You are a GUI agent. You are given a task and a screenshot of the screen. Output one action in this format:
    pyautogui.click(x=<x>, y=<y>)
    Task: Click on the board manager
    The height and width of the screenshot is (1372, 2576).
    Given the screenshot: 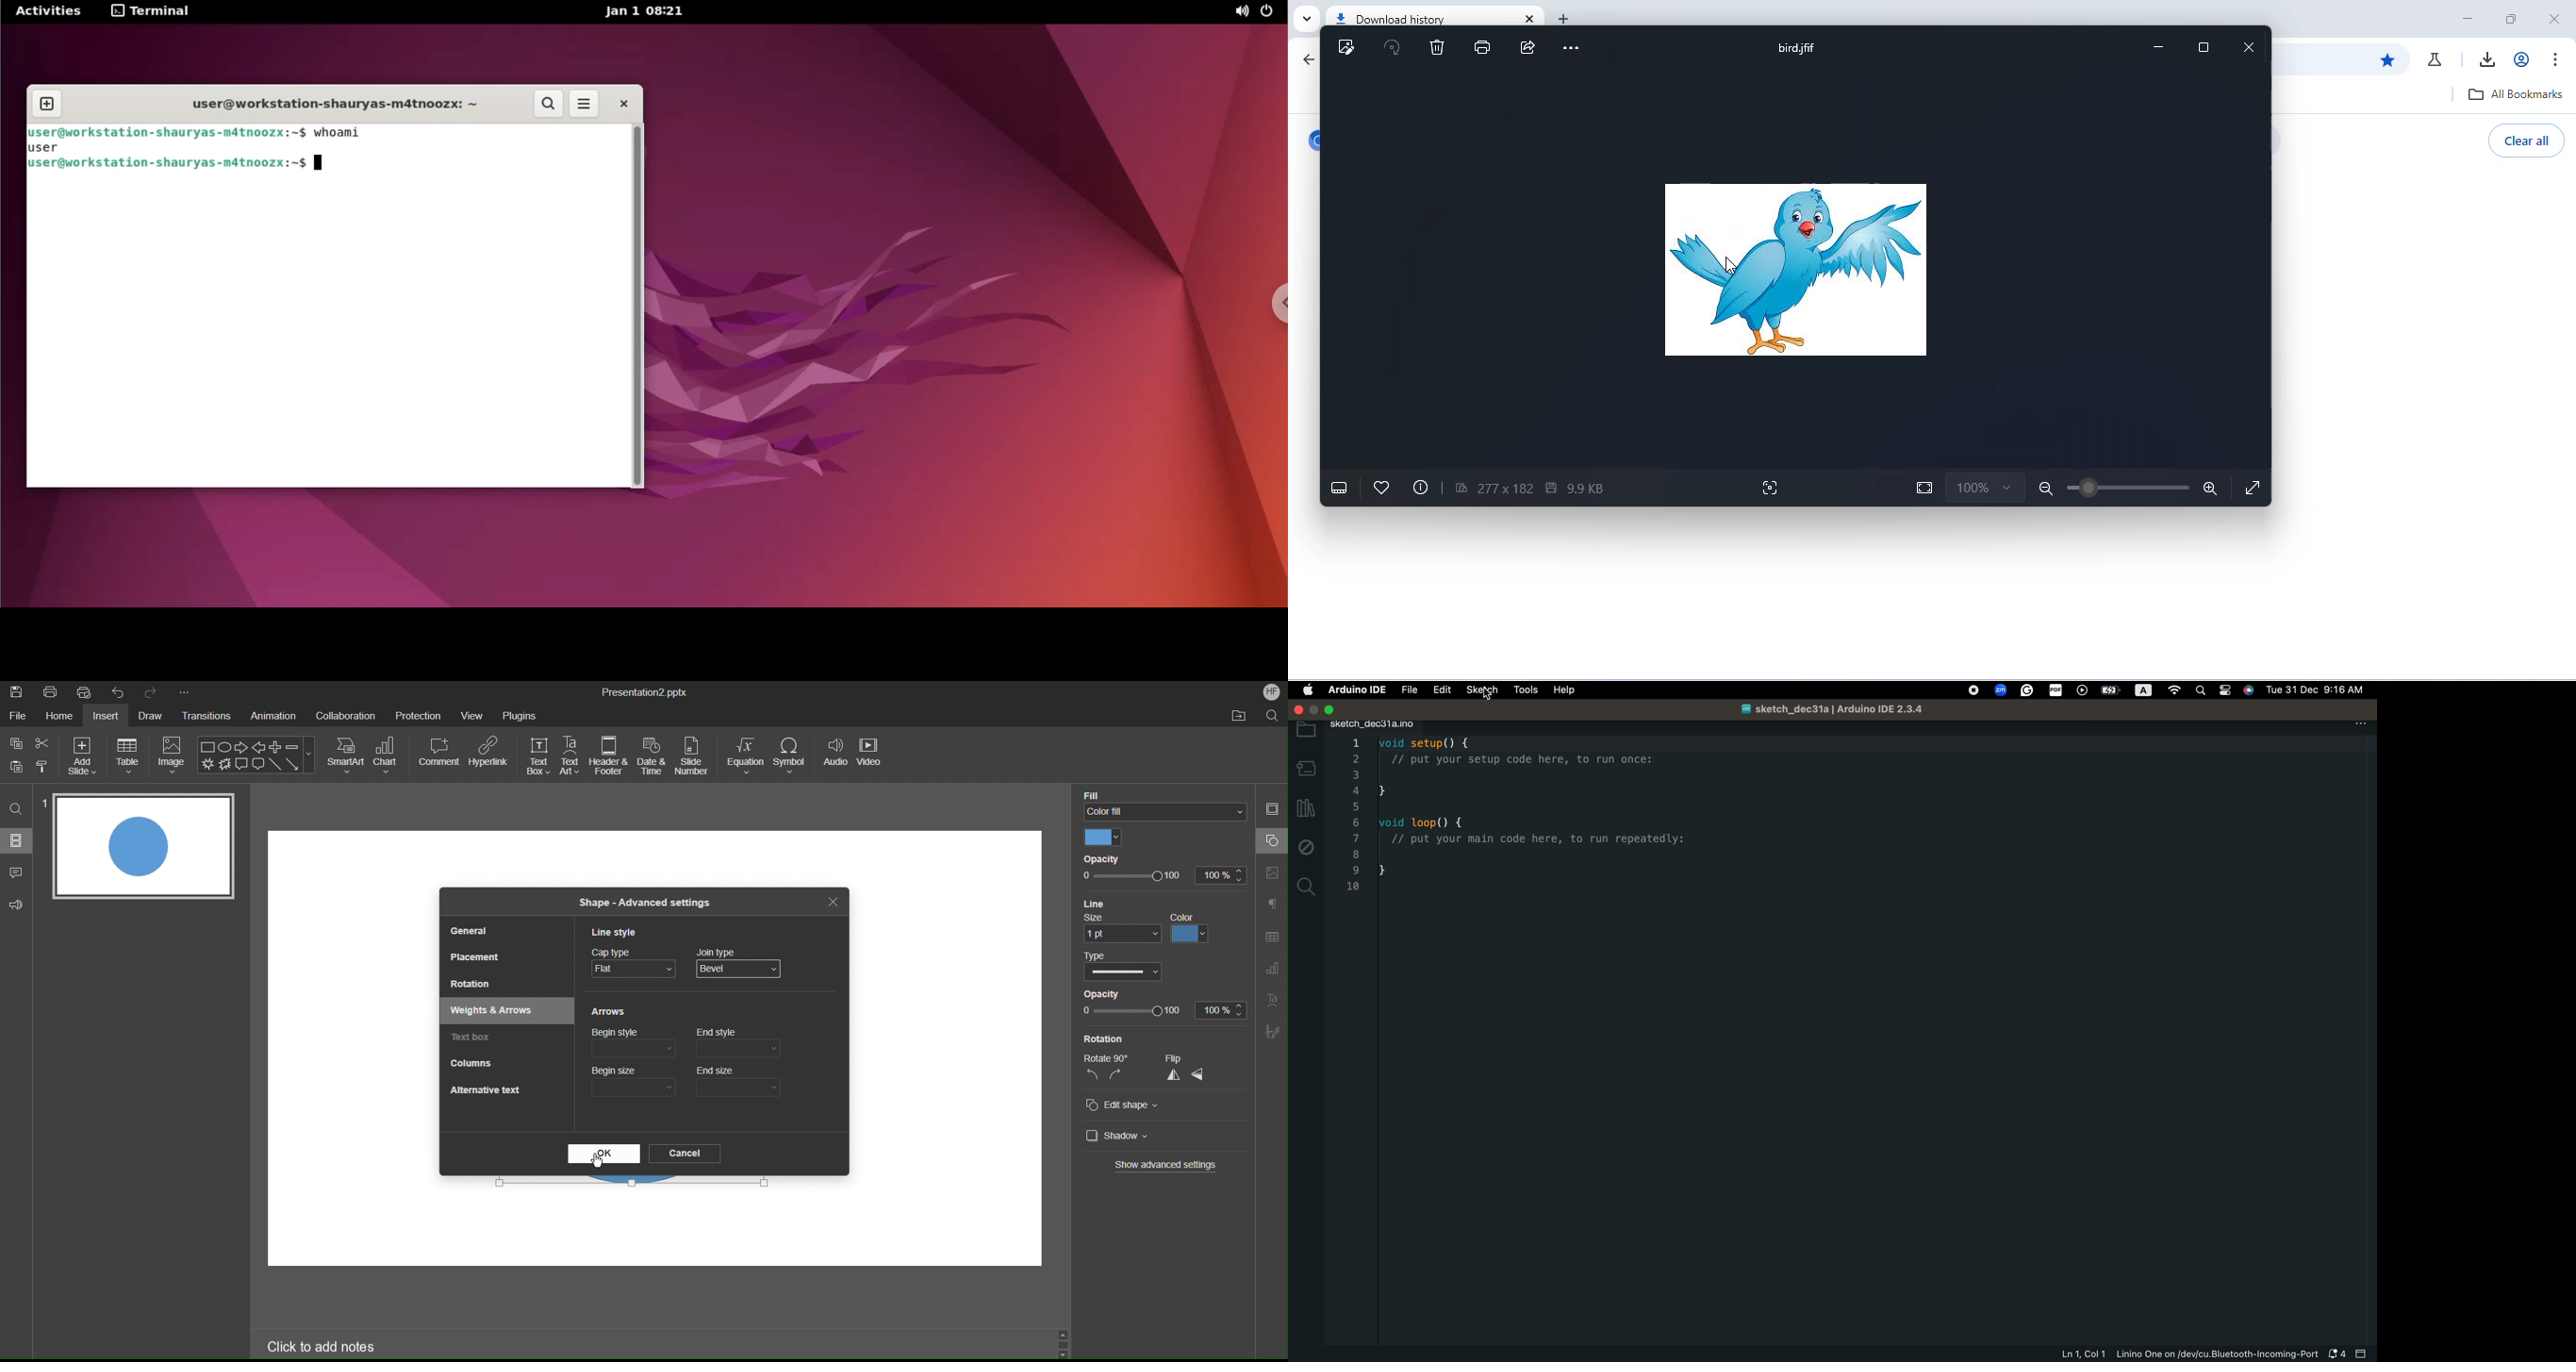 What is the action you would take?
    pyautogui.click(x=1305, y=768)
    